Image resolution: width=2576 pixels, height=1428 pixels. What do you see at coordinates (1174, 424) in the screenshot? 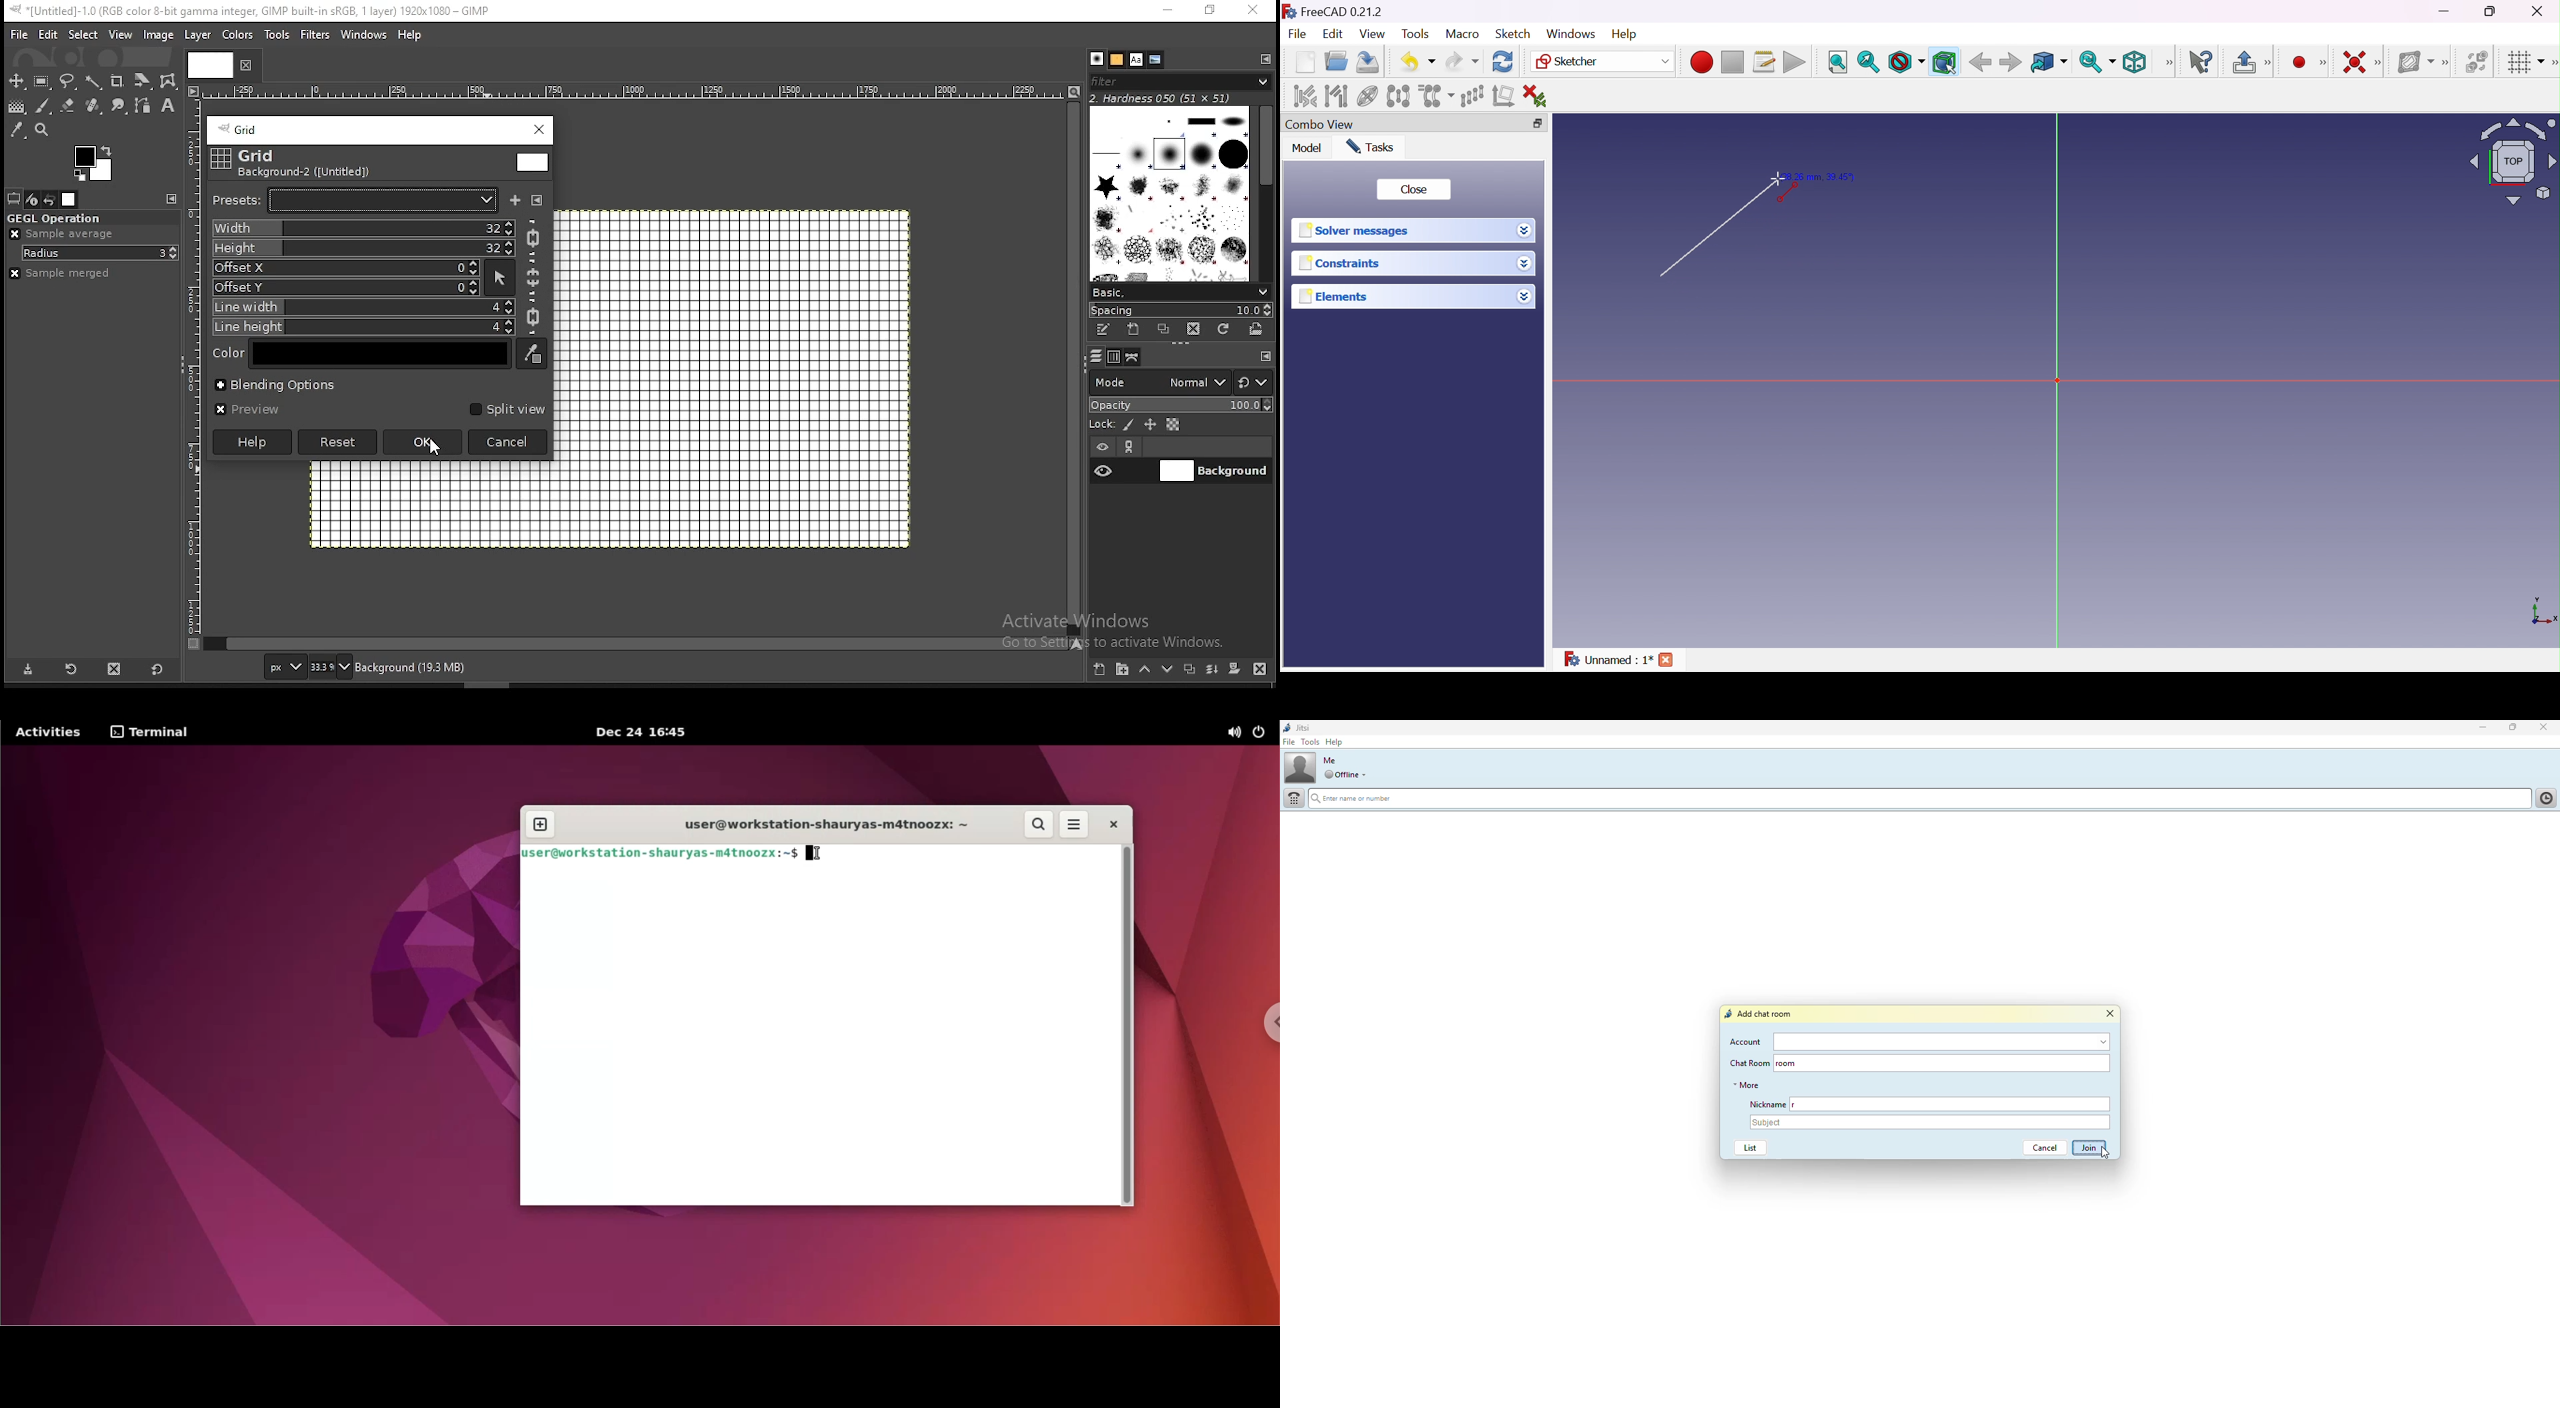
I see `lock alpha channel` at bounding box center [1174, 424].